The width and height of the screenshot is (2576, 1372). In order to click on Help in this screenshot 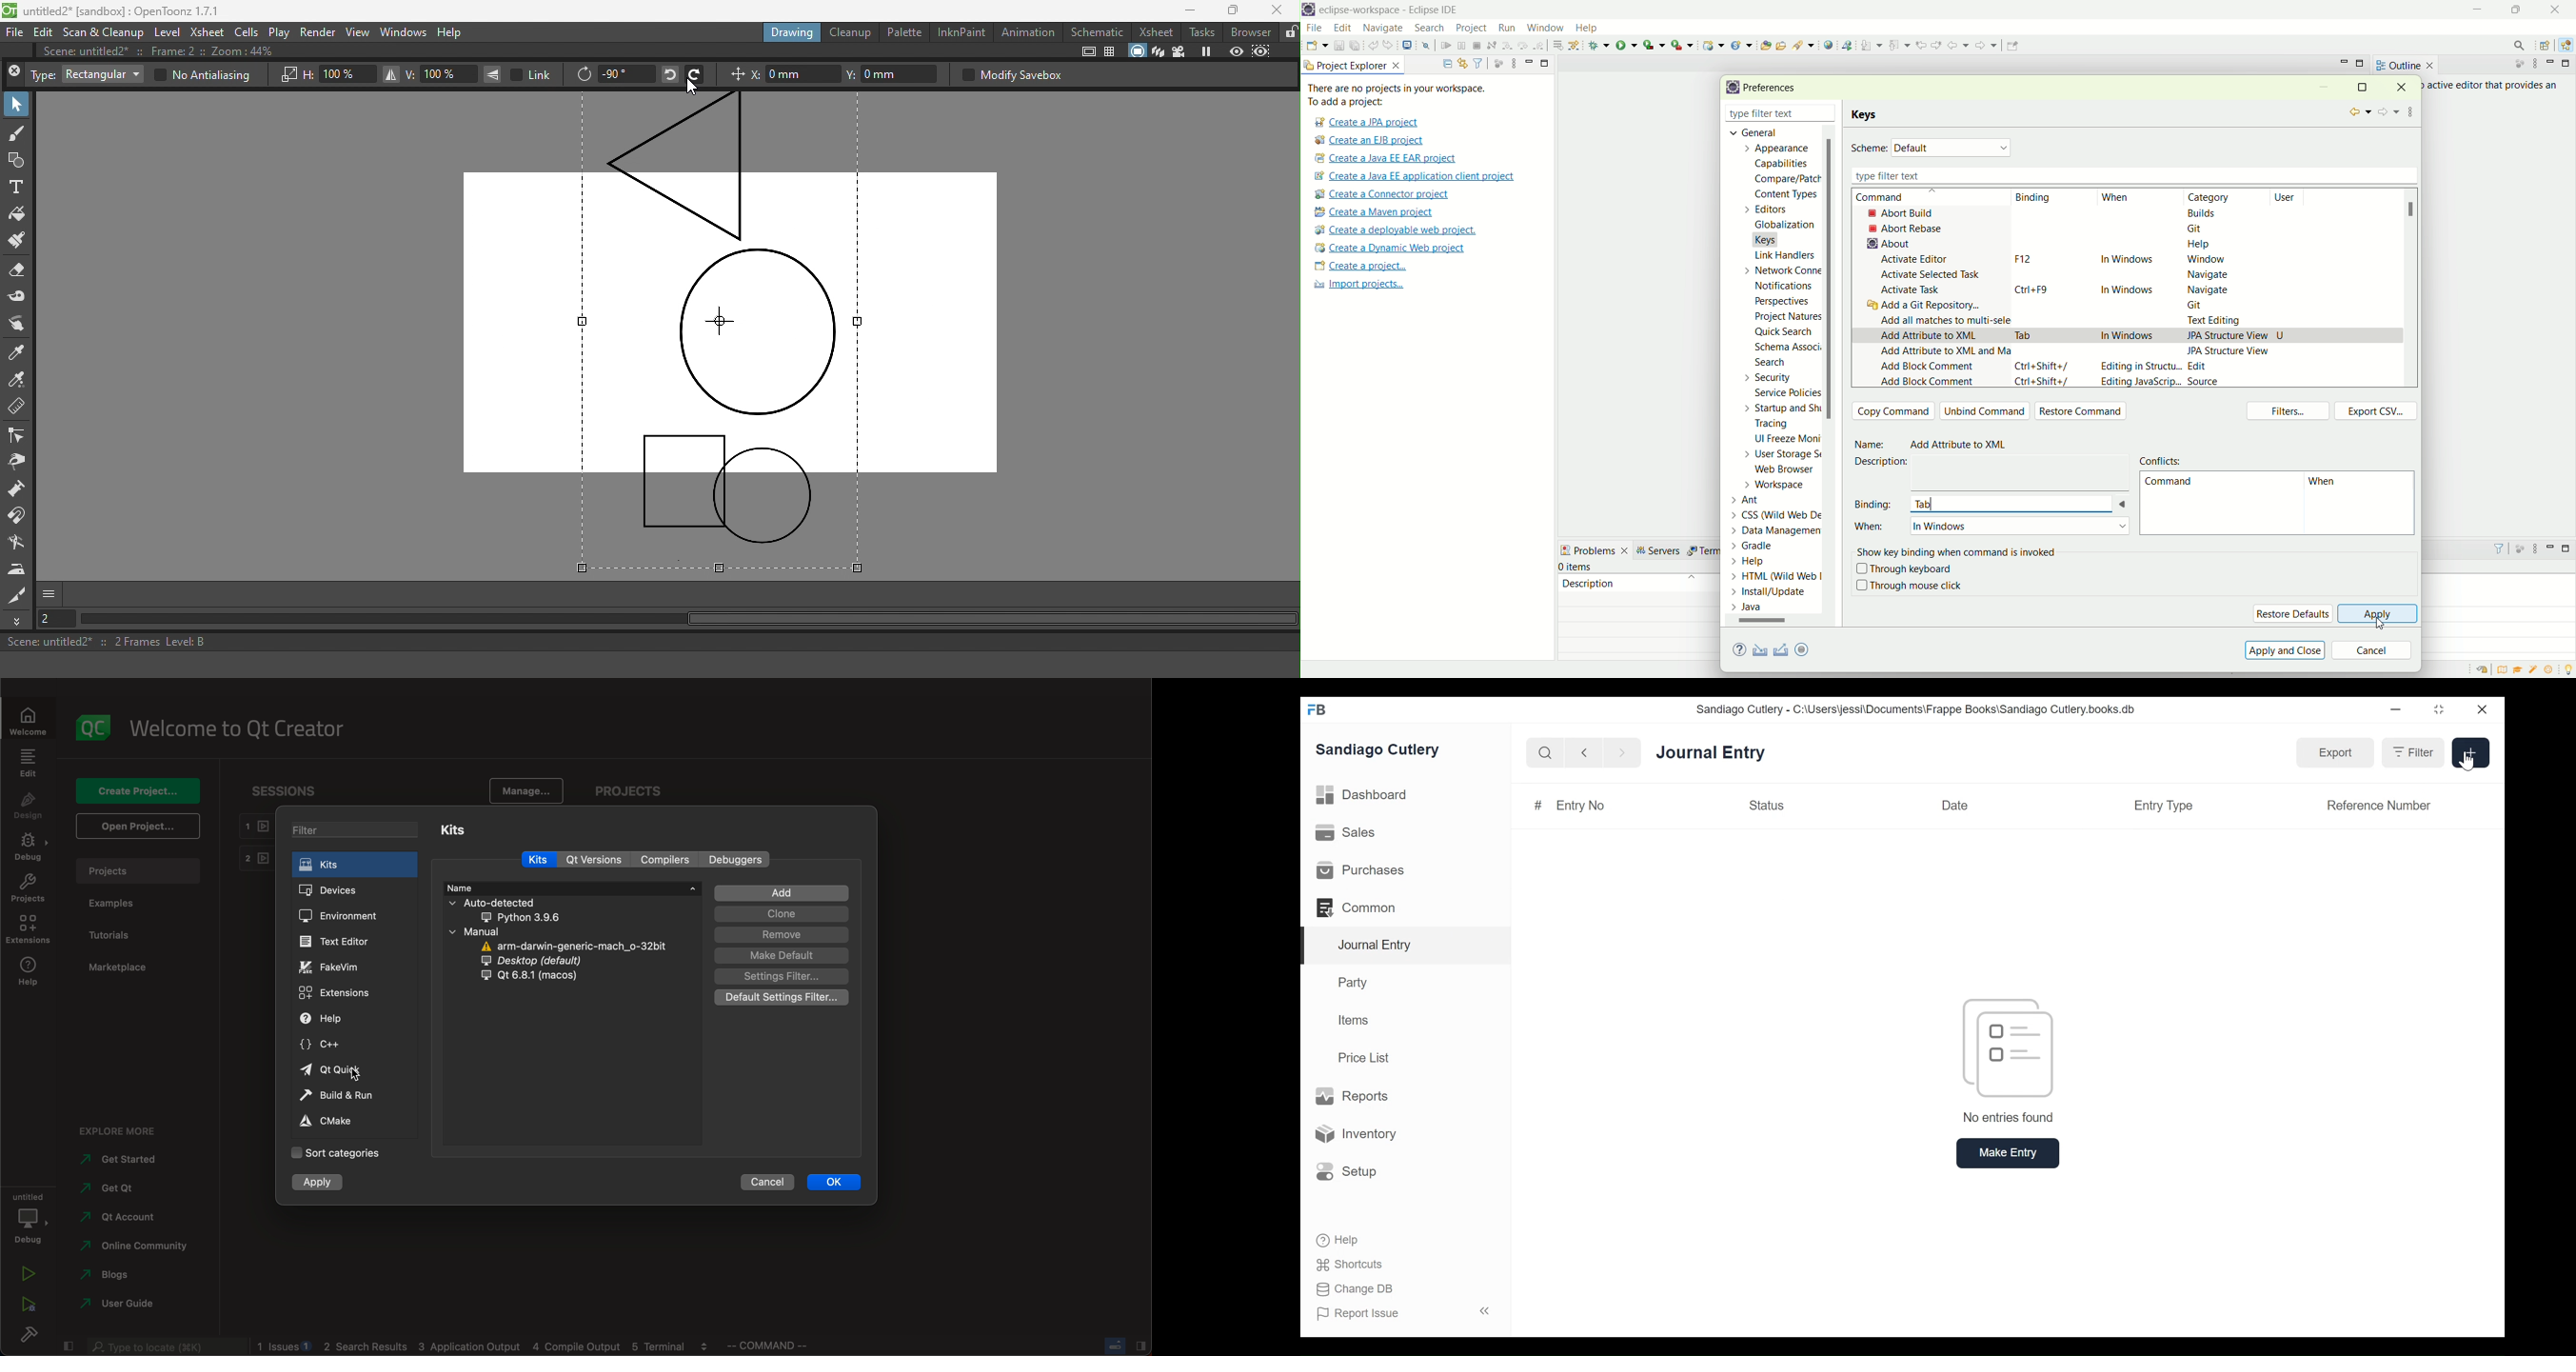, I will do `click(458, 31)`.